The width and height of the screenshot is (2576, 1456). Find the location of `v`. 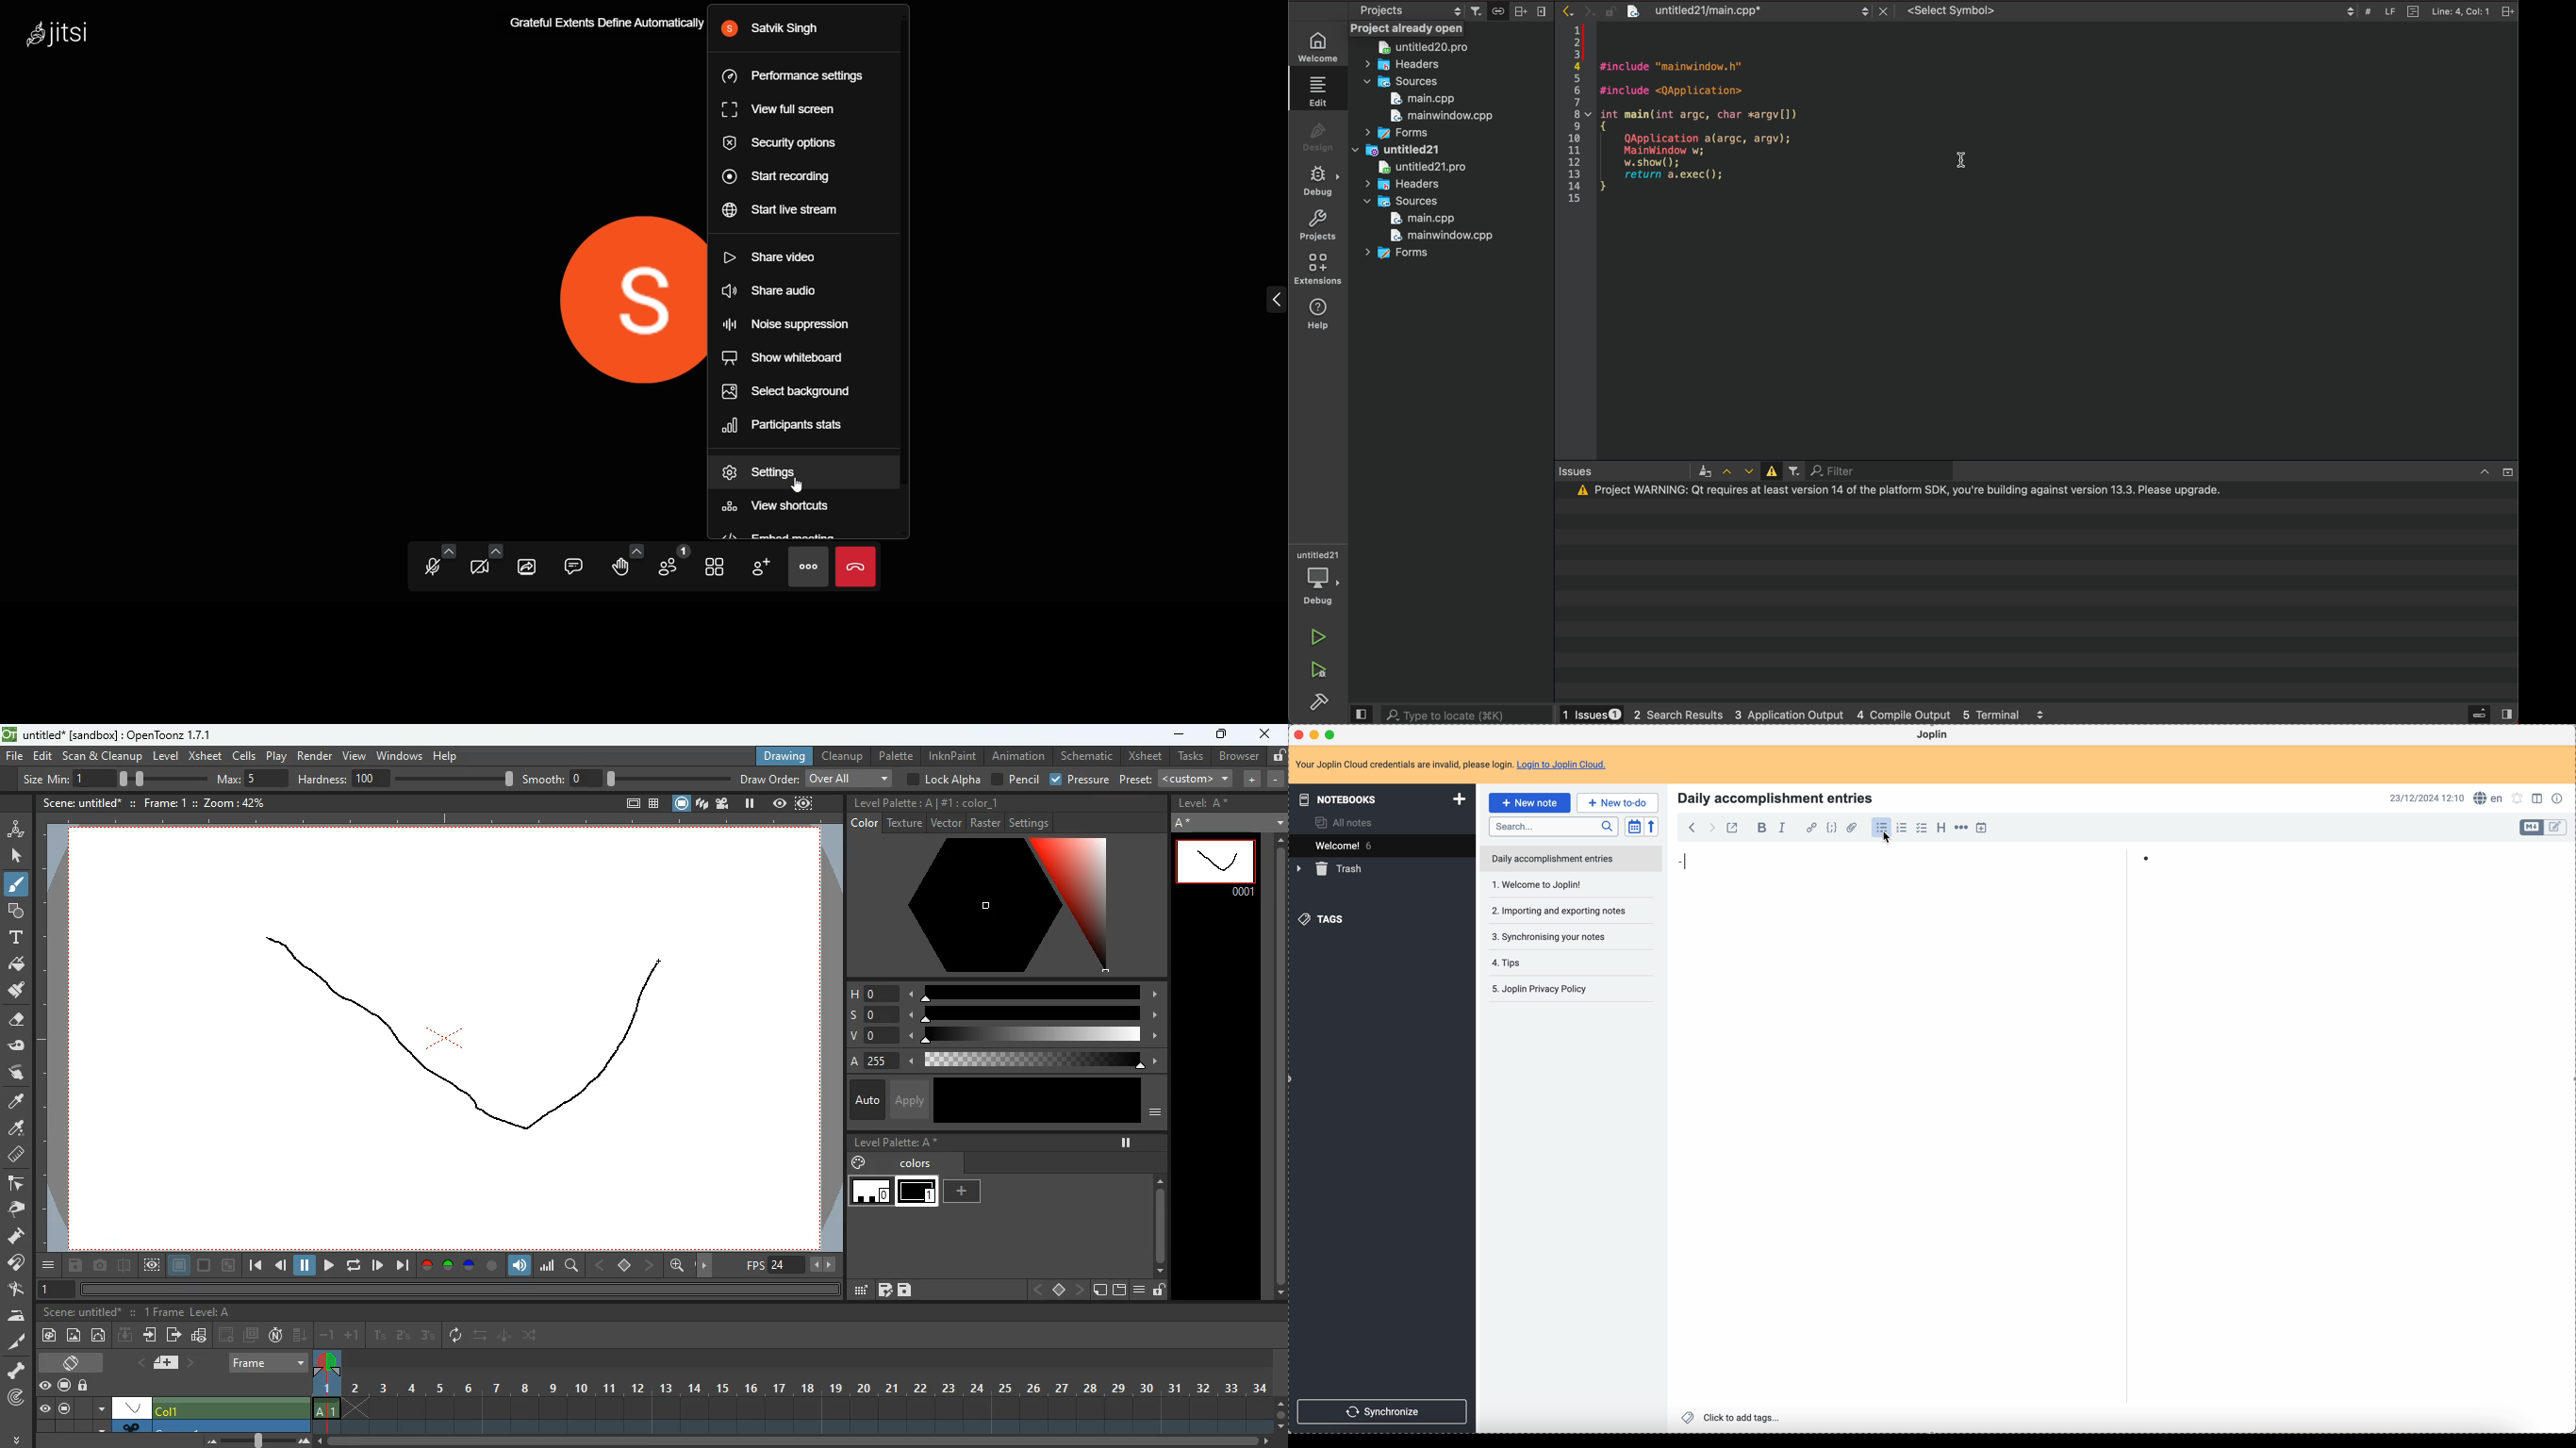

v is located at coordinates (1000, 1037).